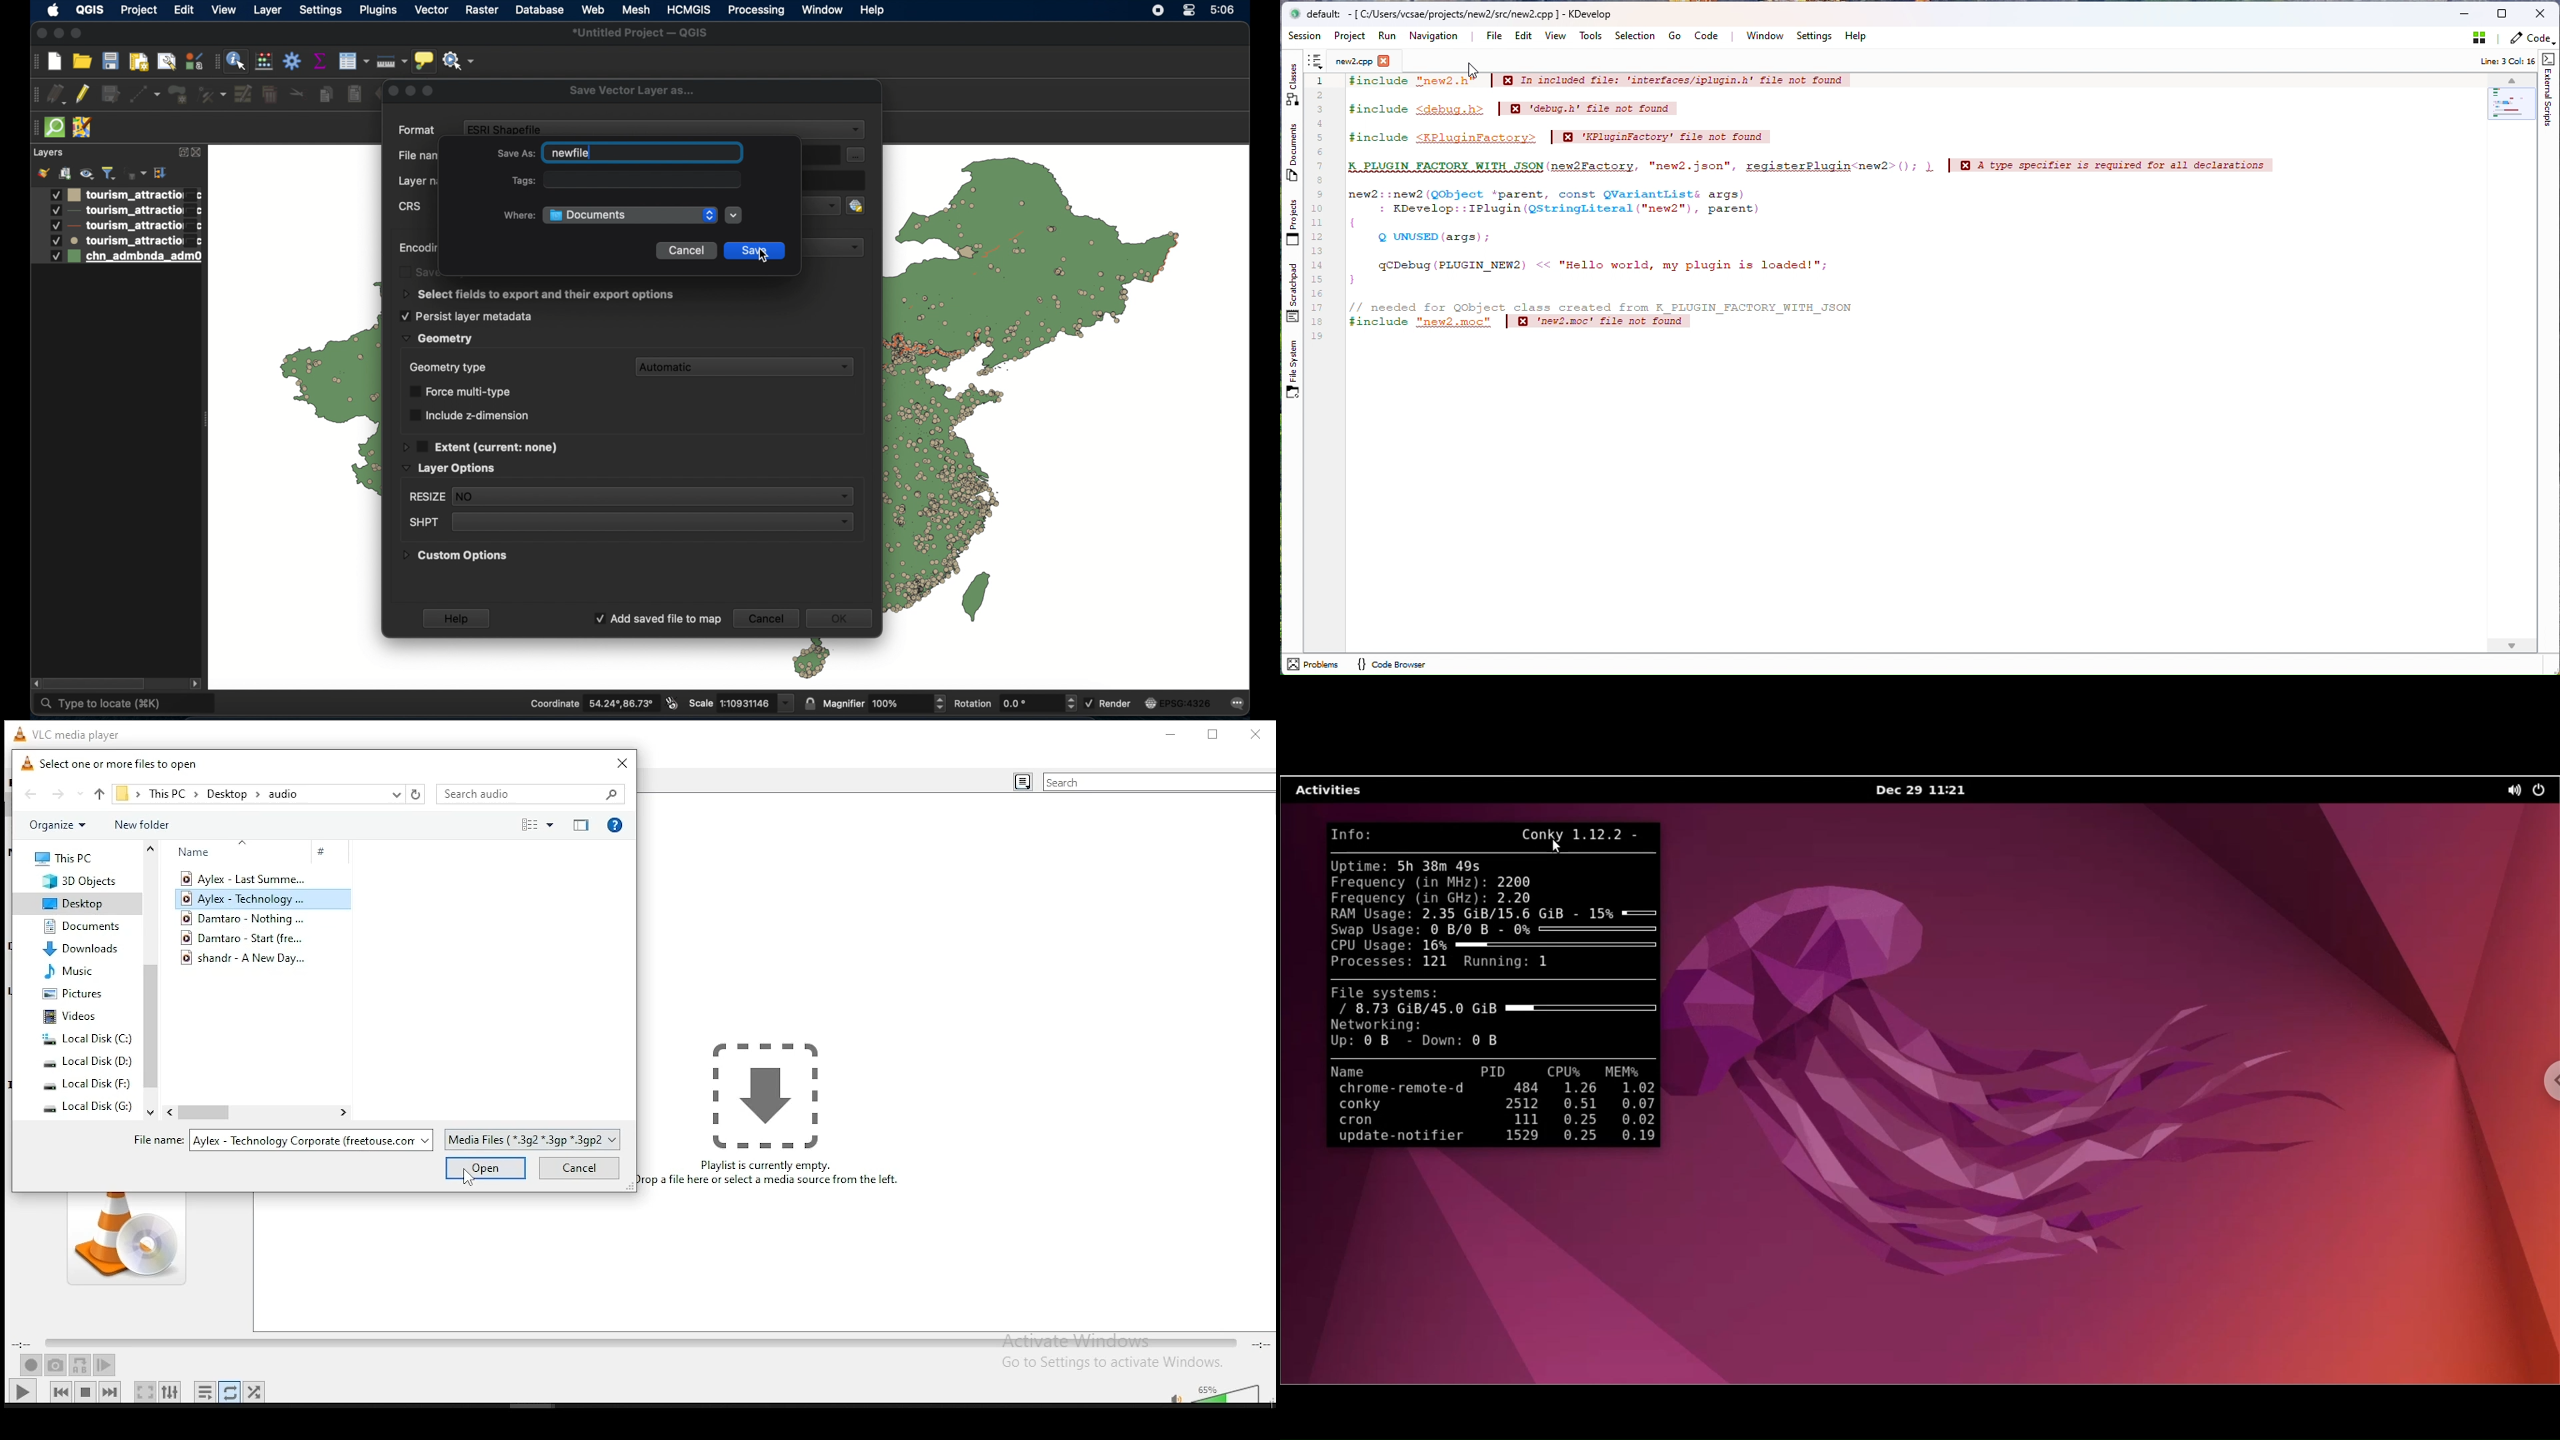 This screenshot has width=2576, height=1456. I want to click on jsom remote, so click(83, 128).